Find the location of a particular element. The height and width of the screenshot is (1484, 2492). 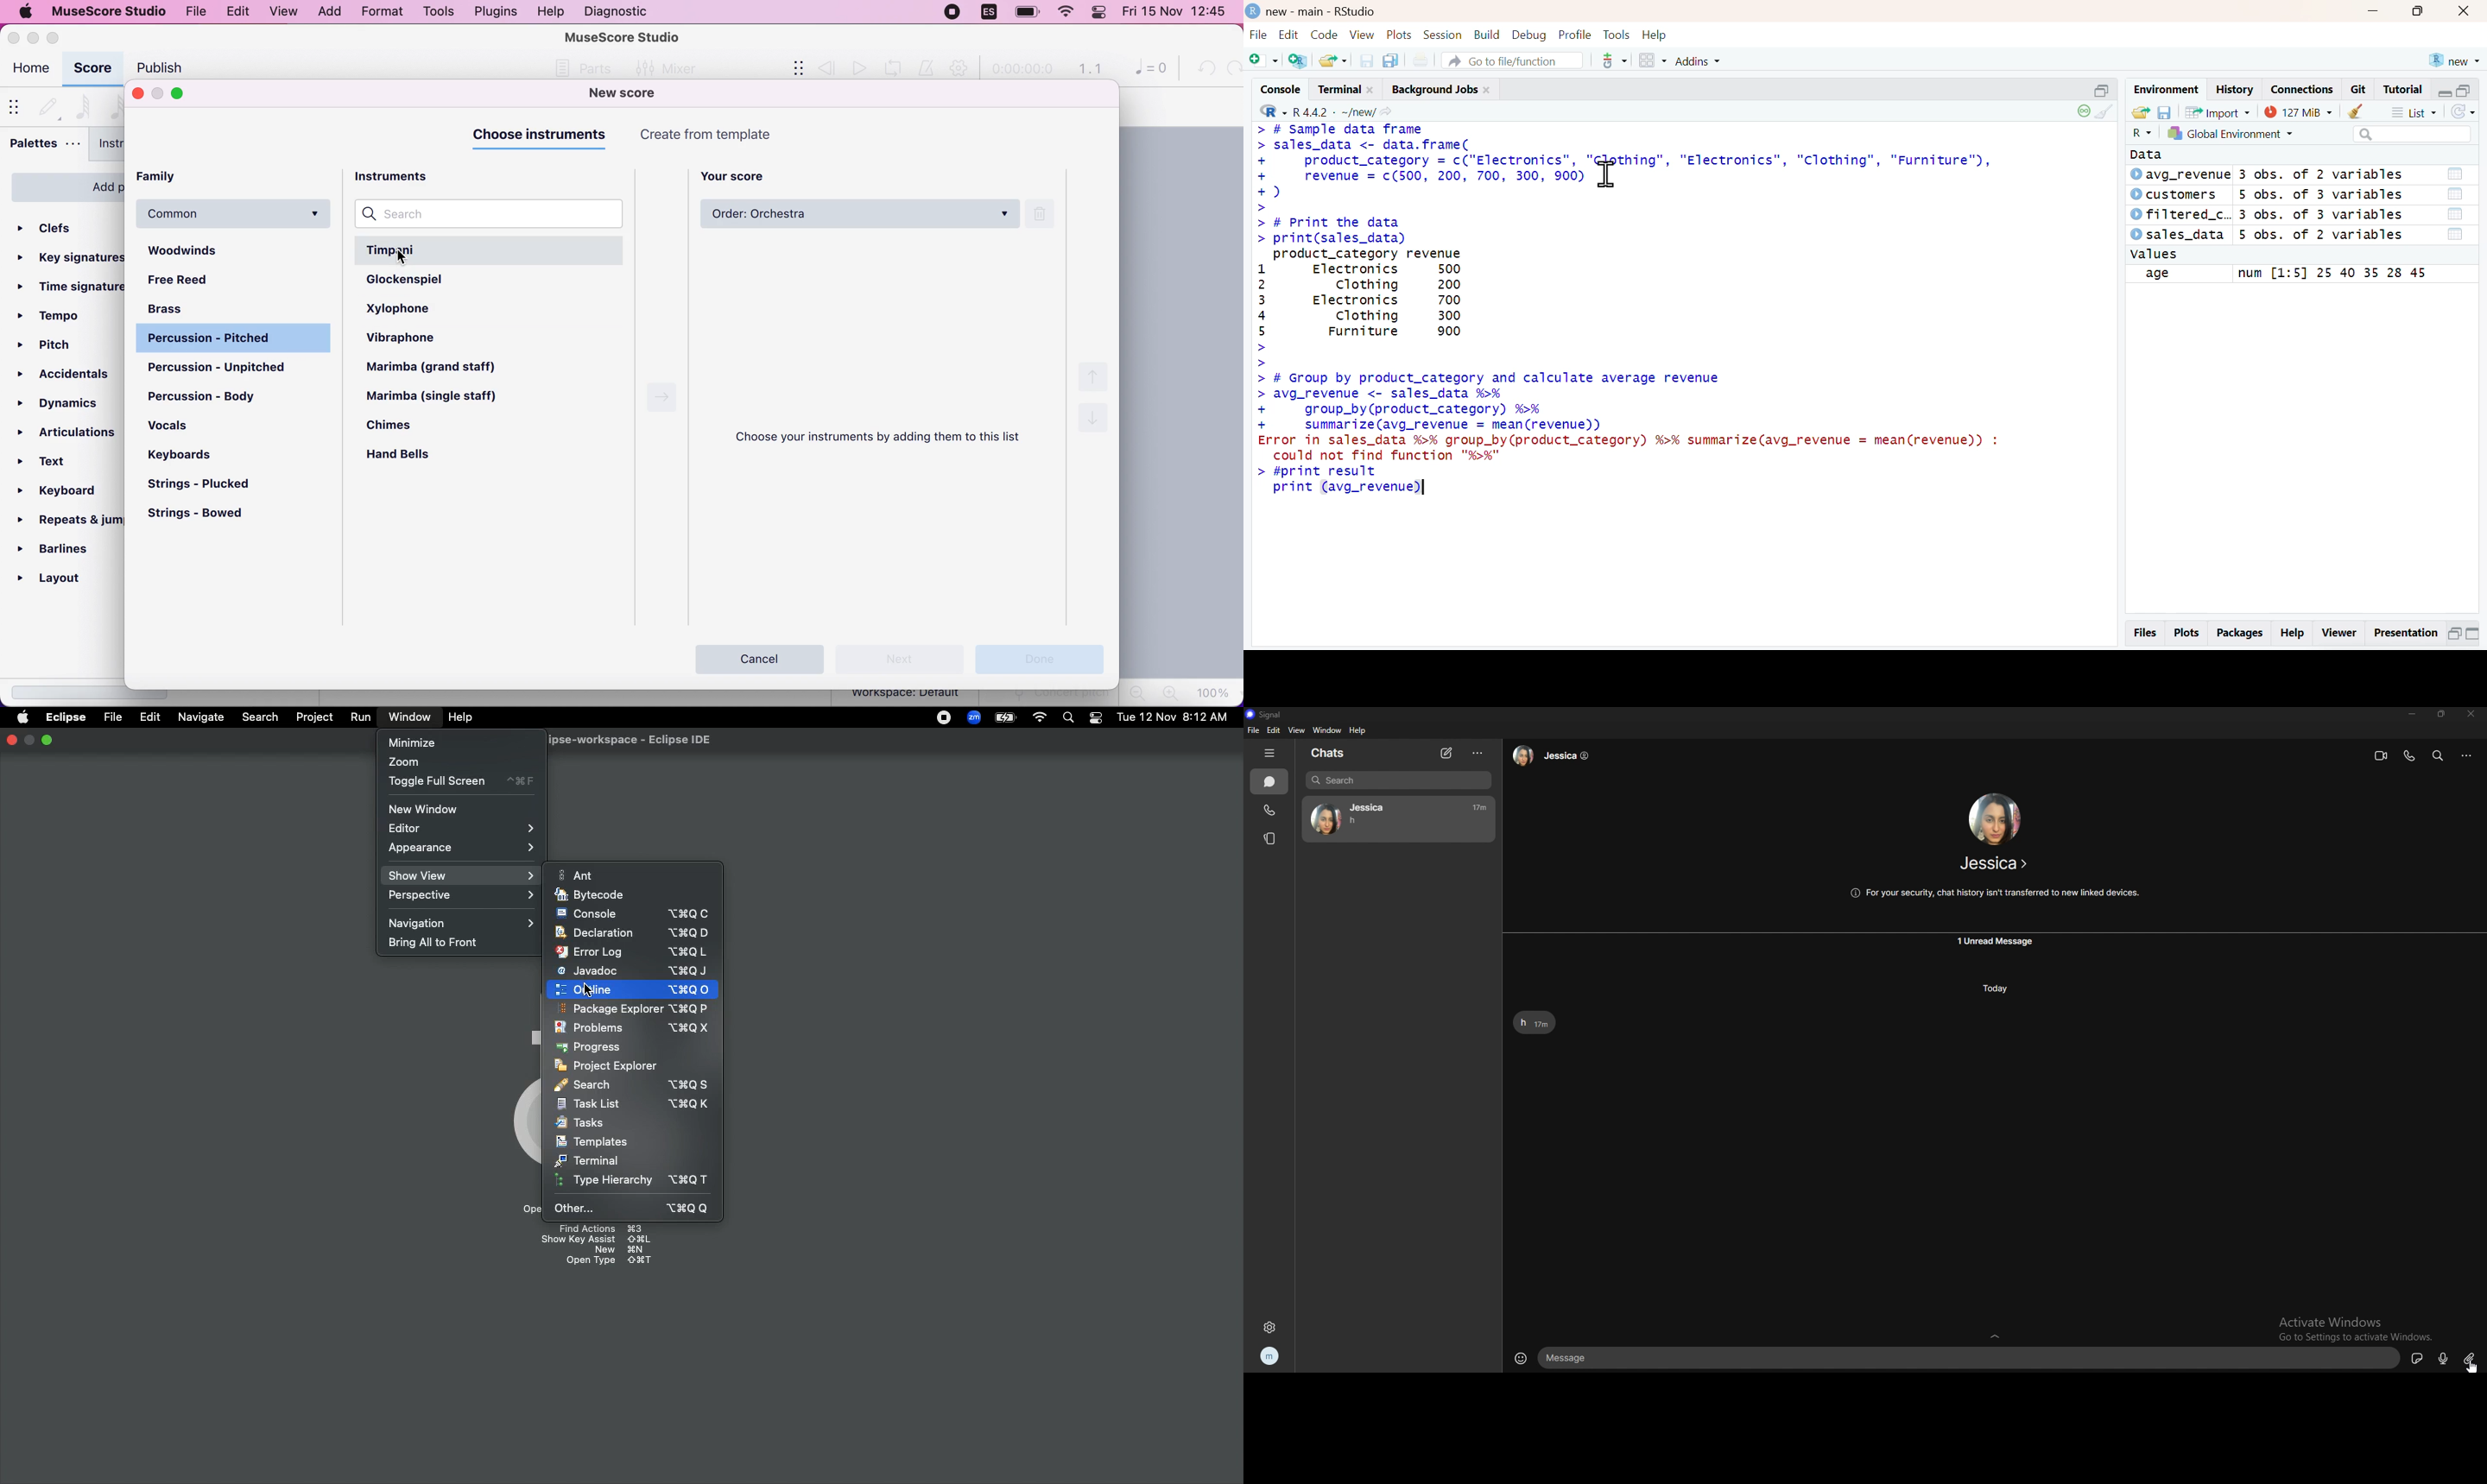

Files is located at coordinates (2146, 633).